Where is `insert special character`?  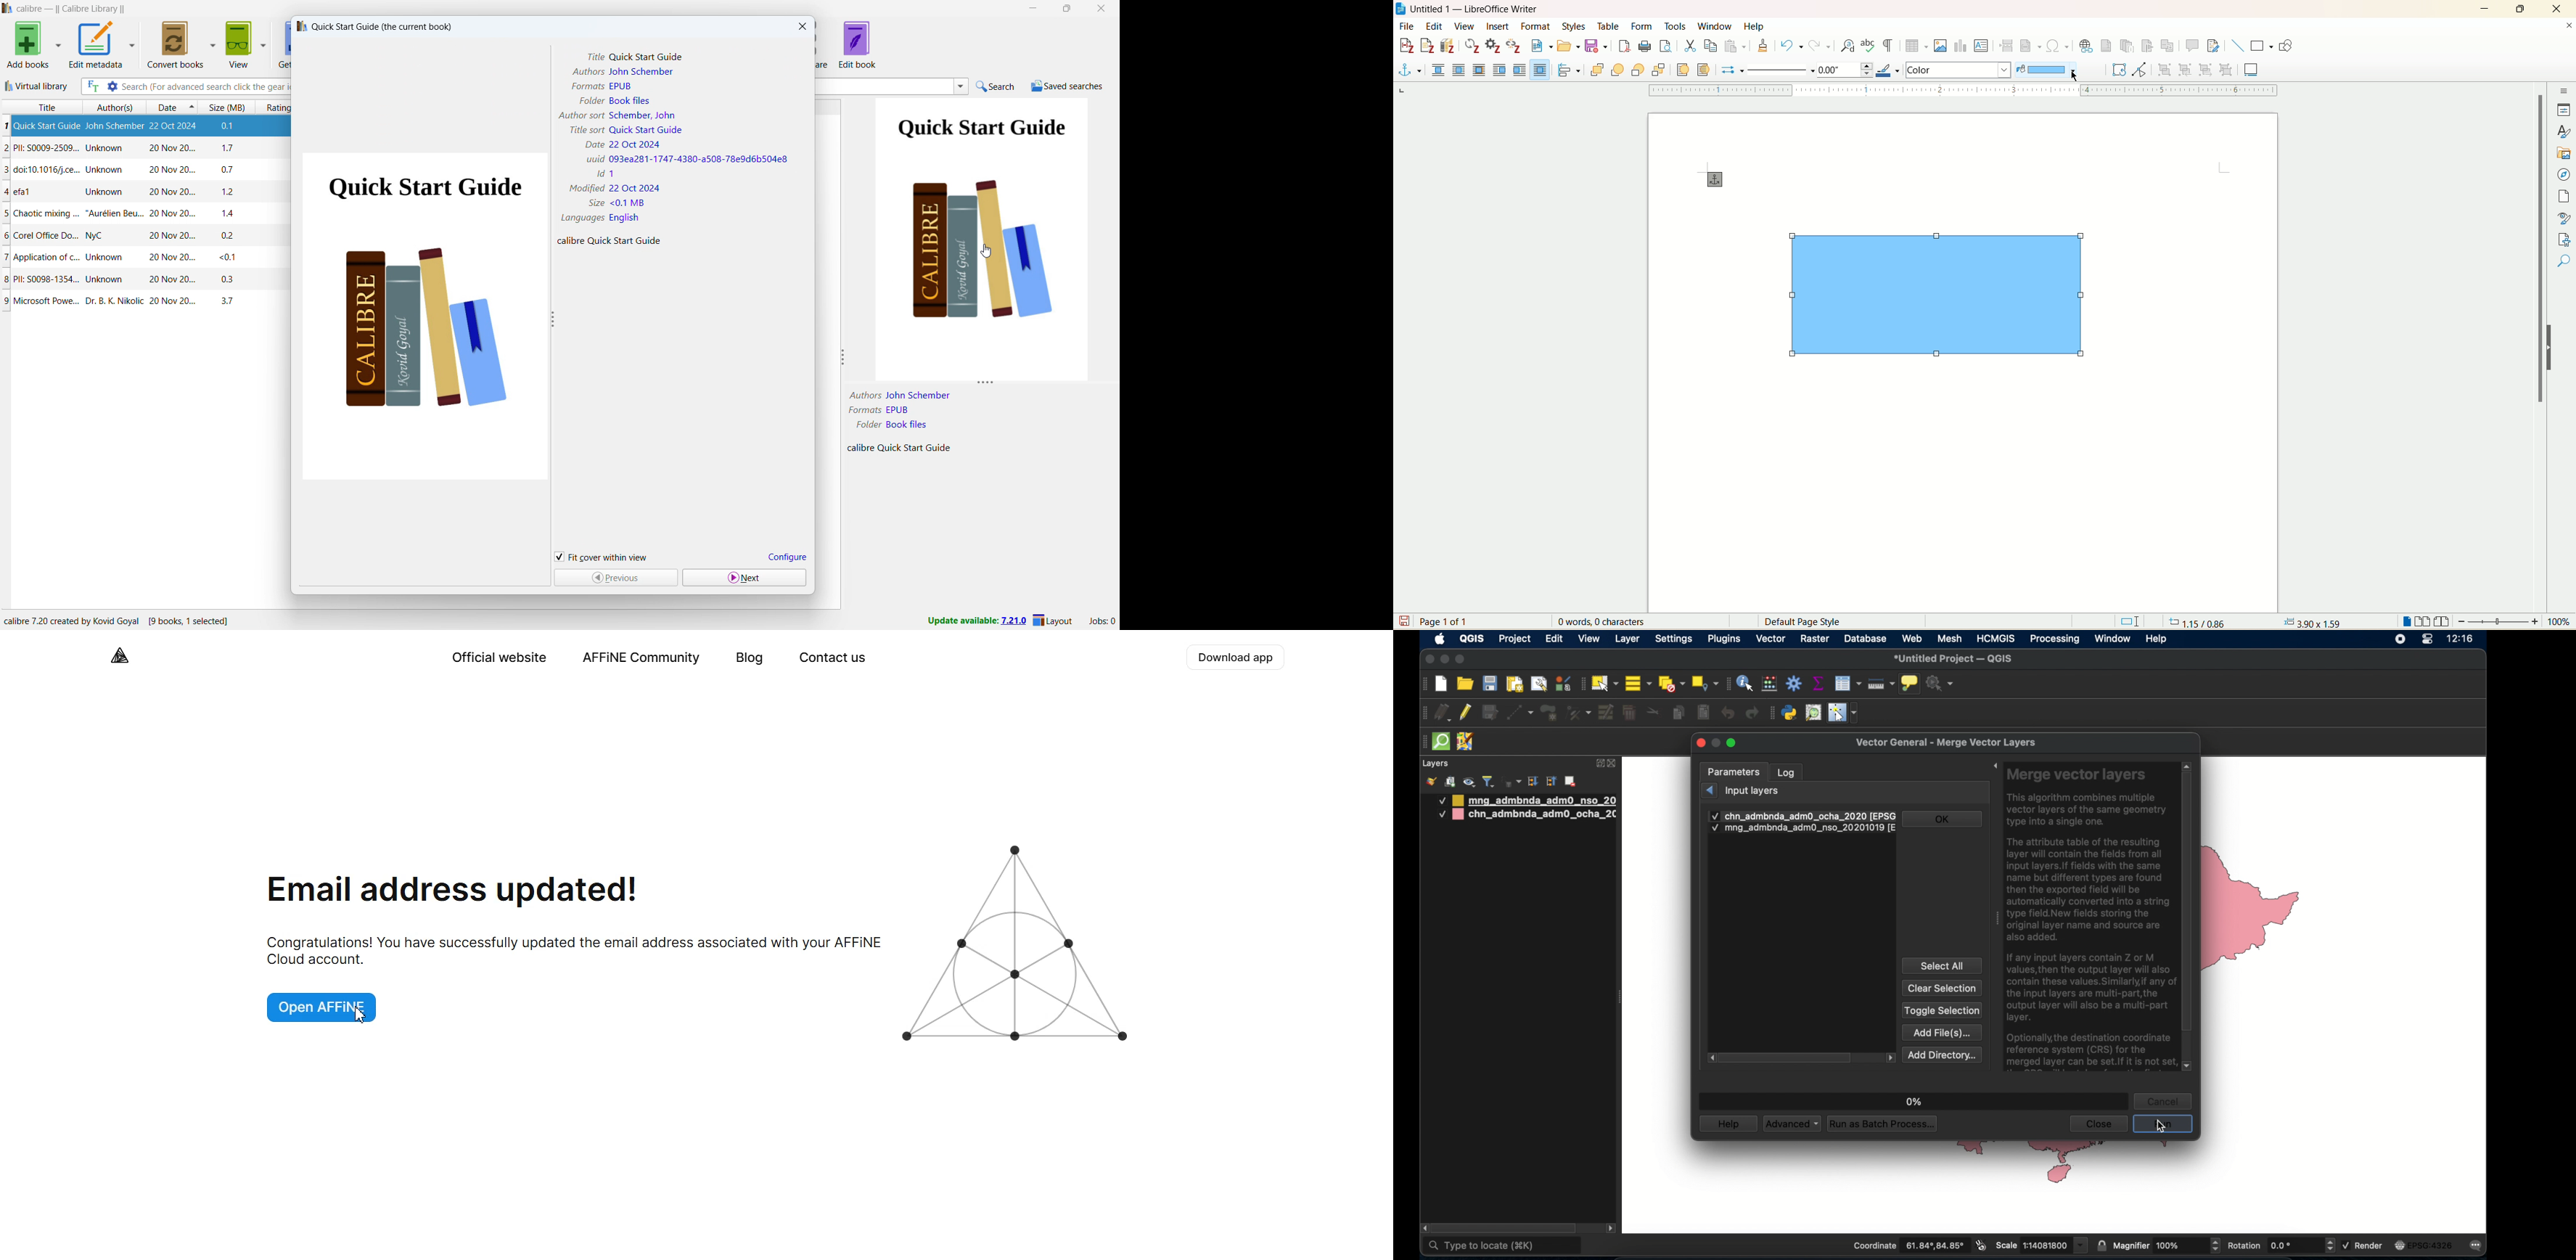
insert special character is located at coordinates (2058, 46).